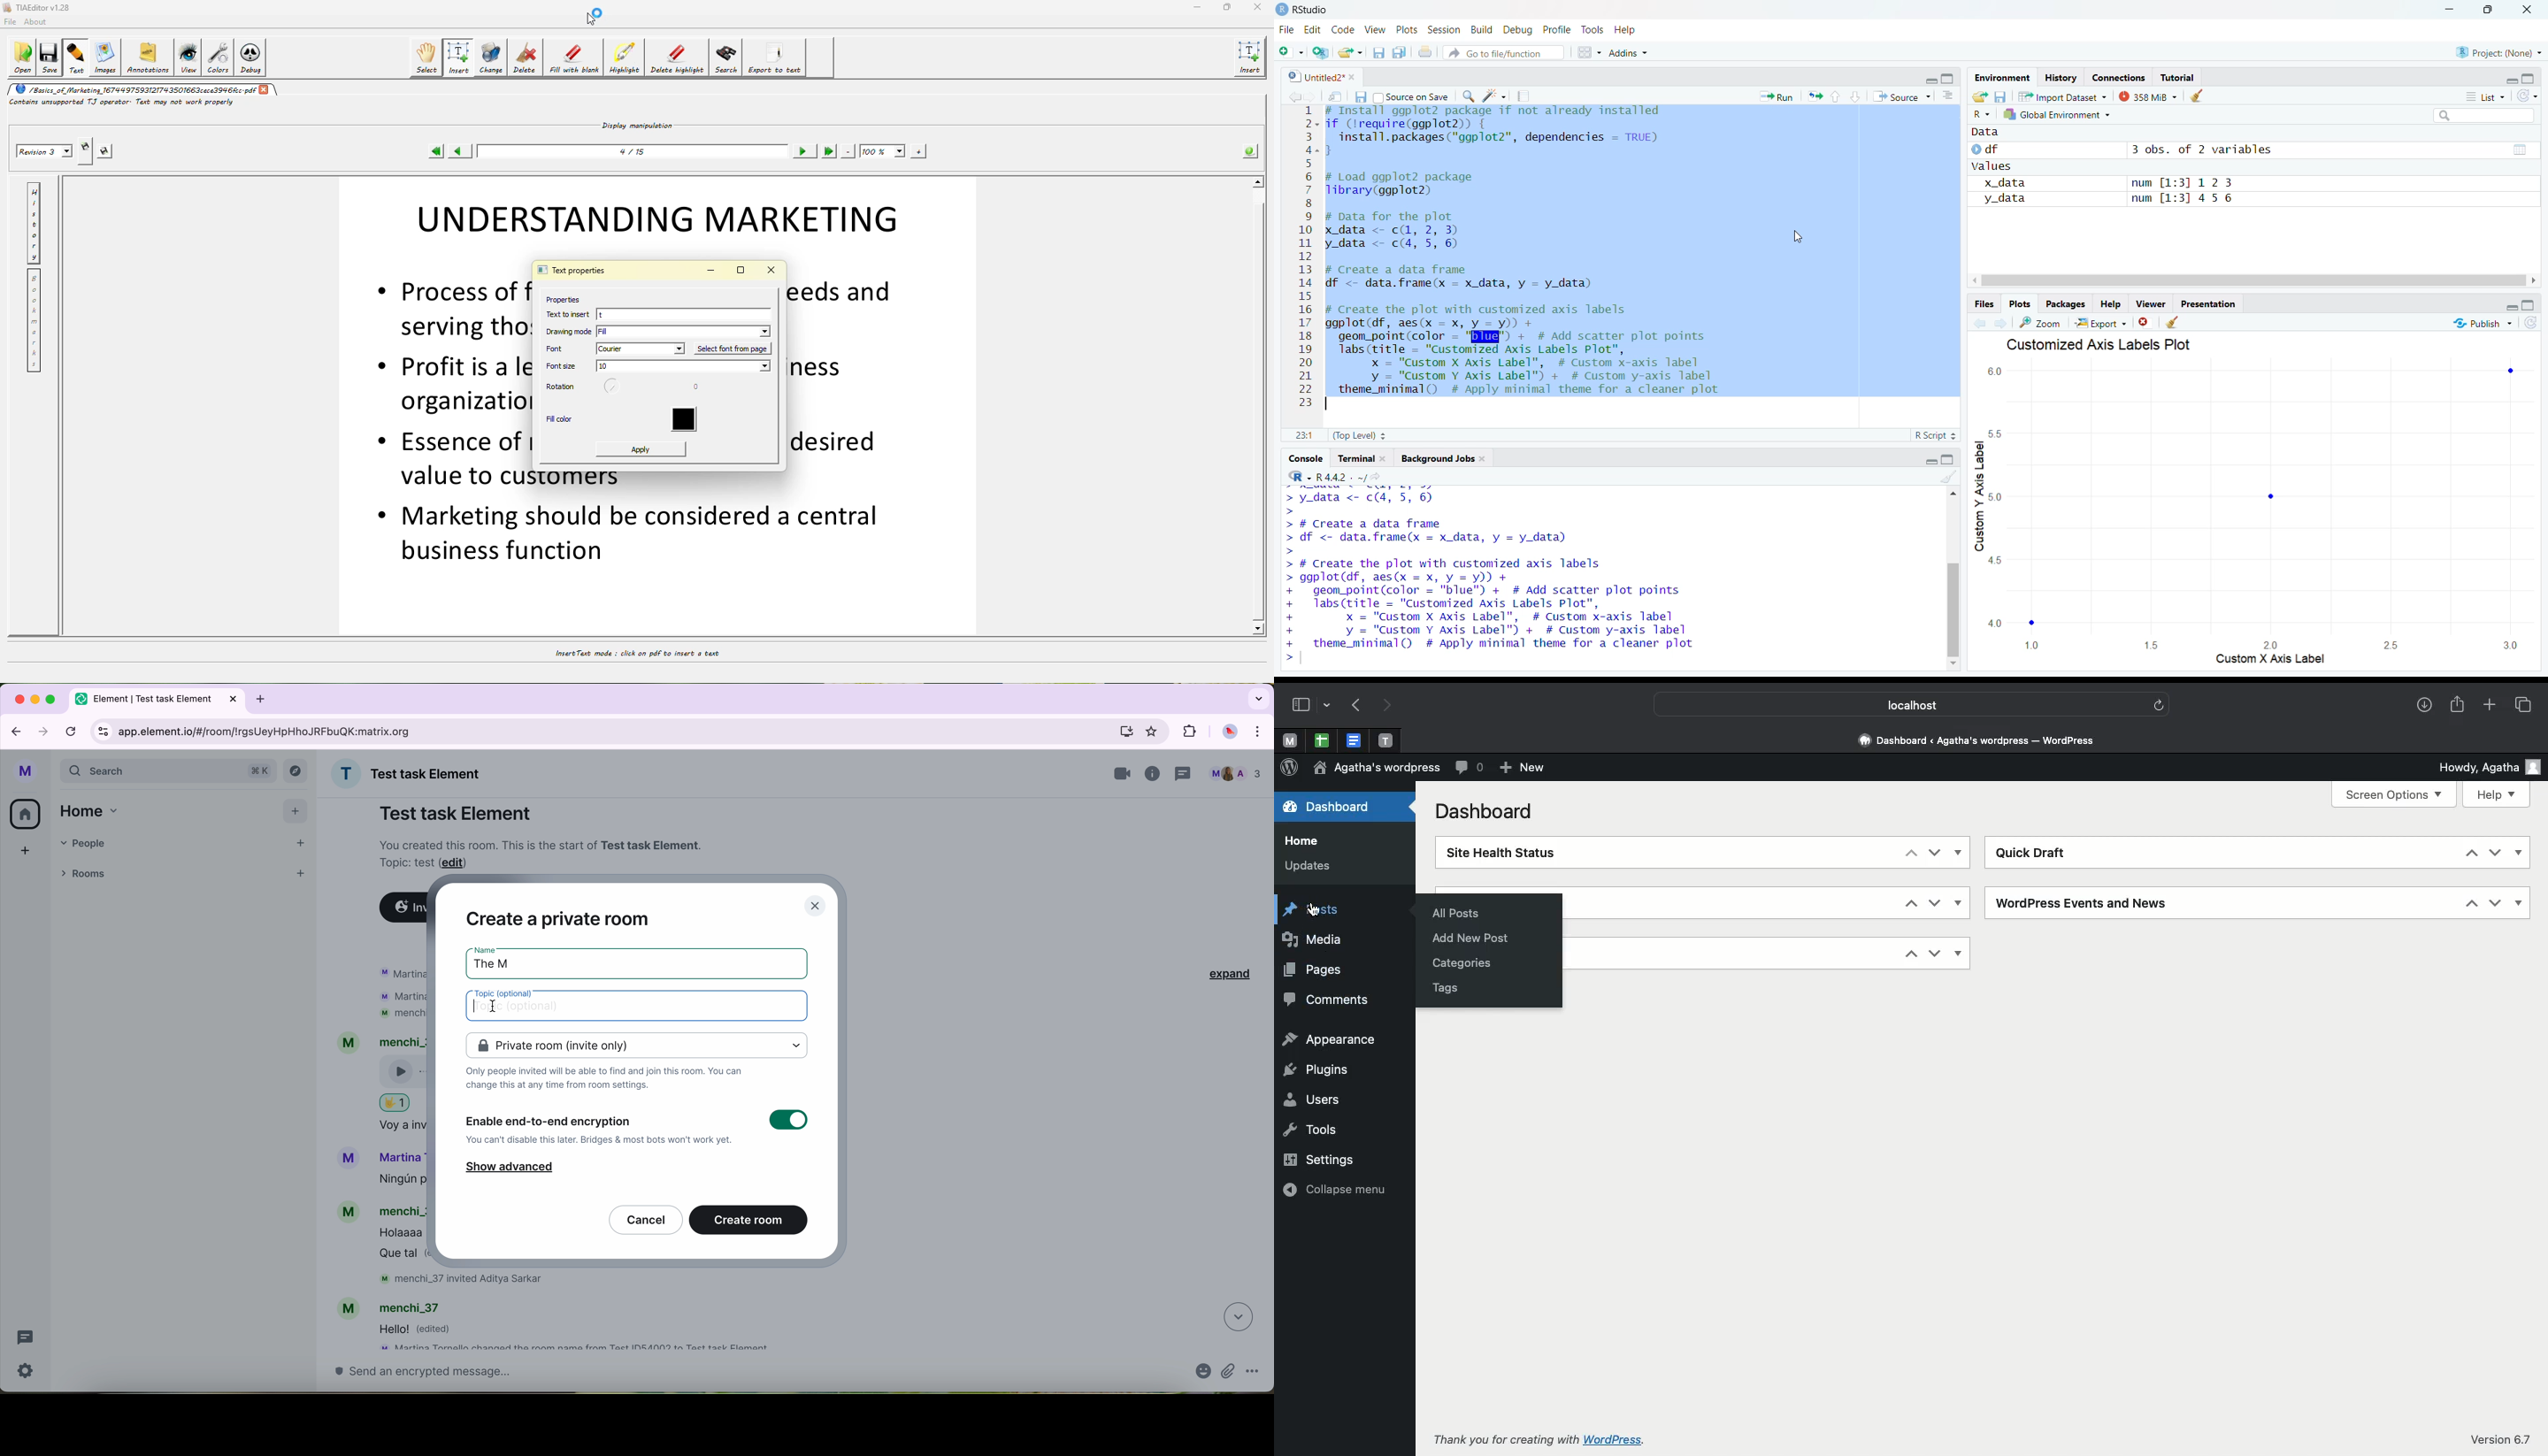 The image size is (2548, 1456). What do you see at coordinates (1405, 29) in the screenshot?
I see `Plots` at bounding box center [1405, 29].